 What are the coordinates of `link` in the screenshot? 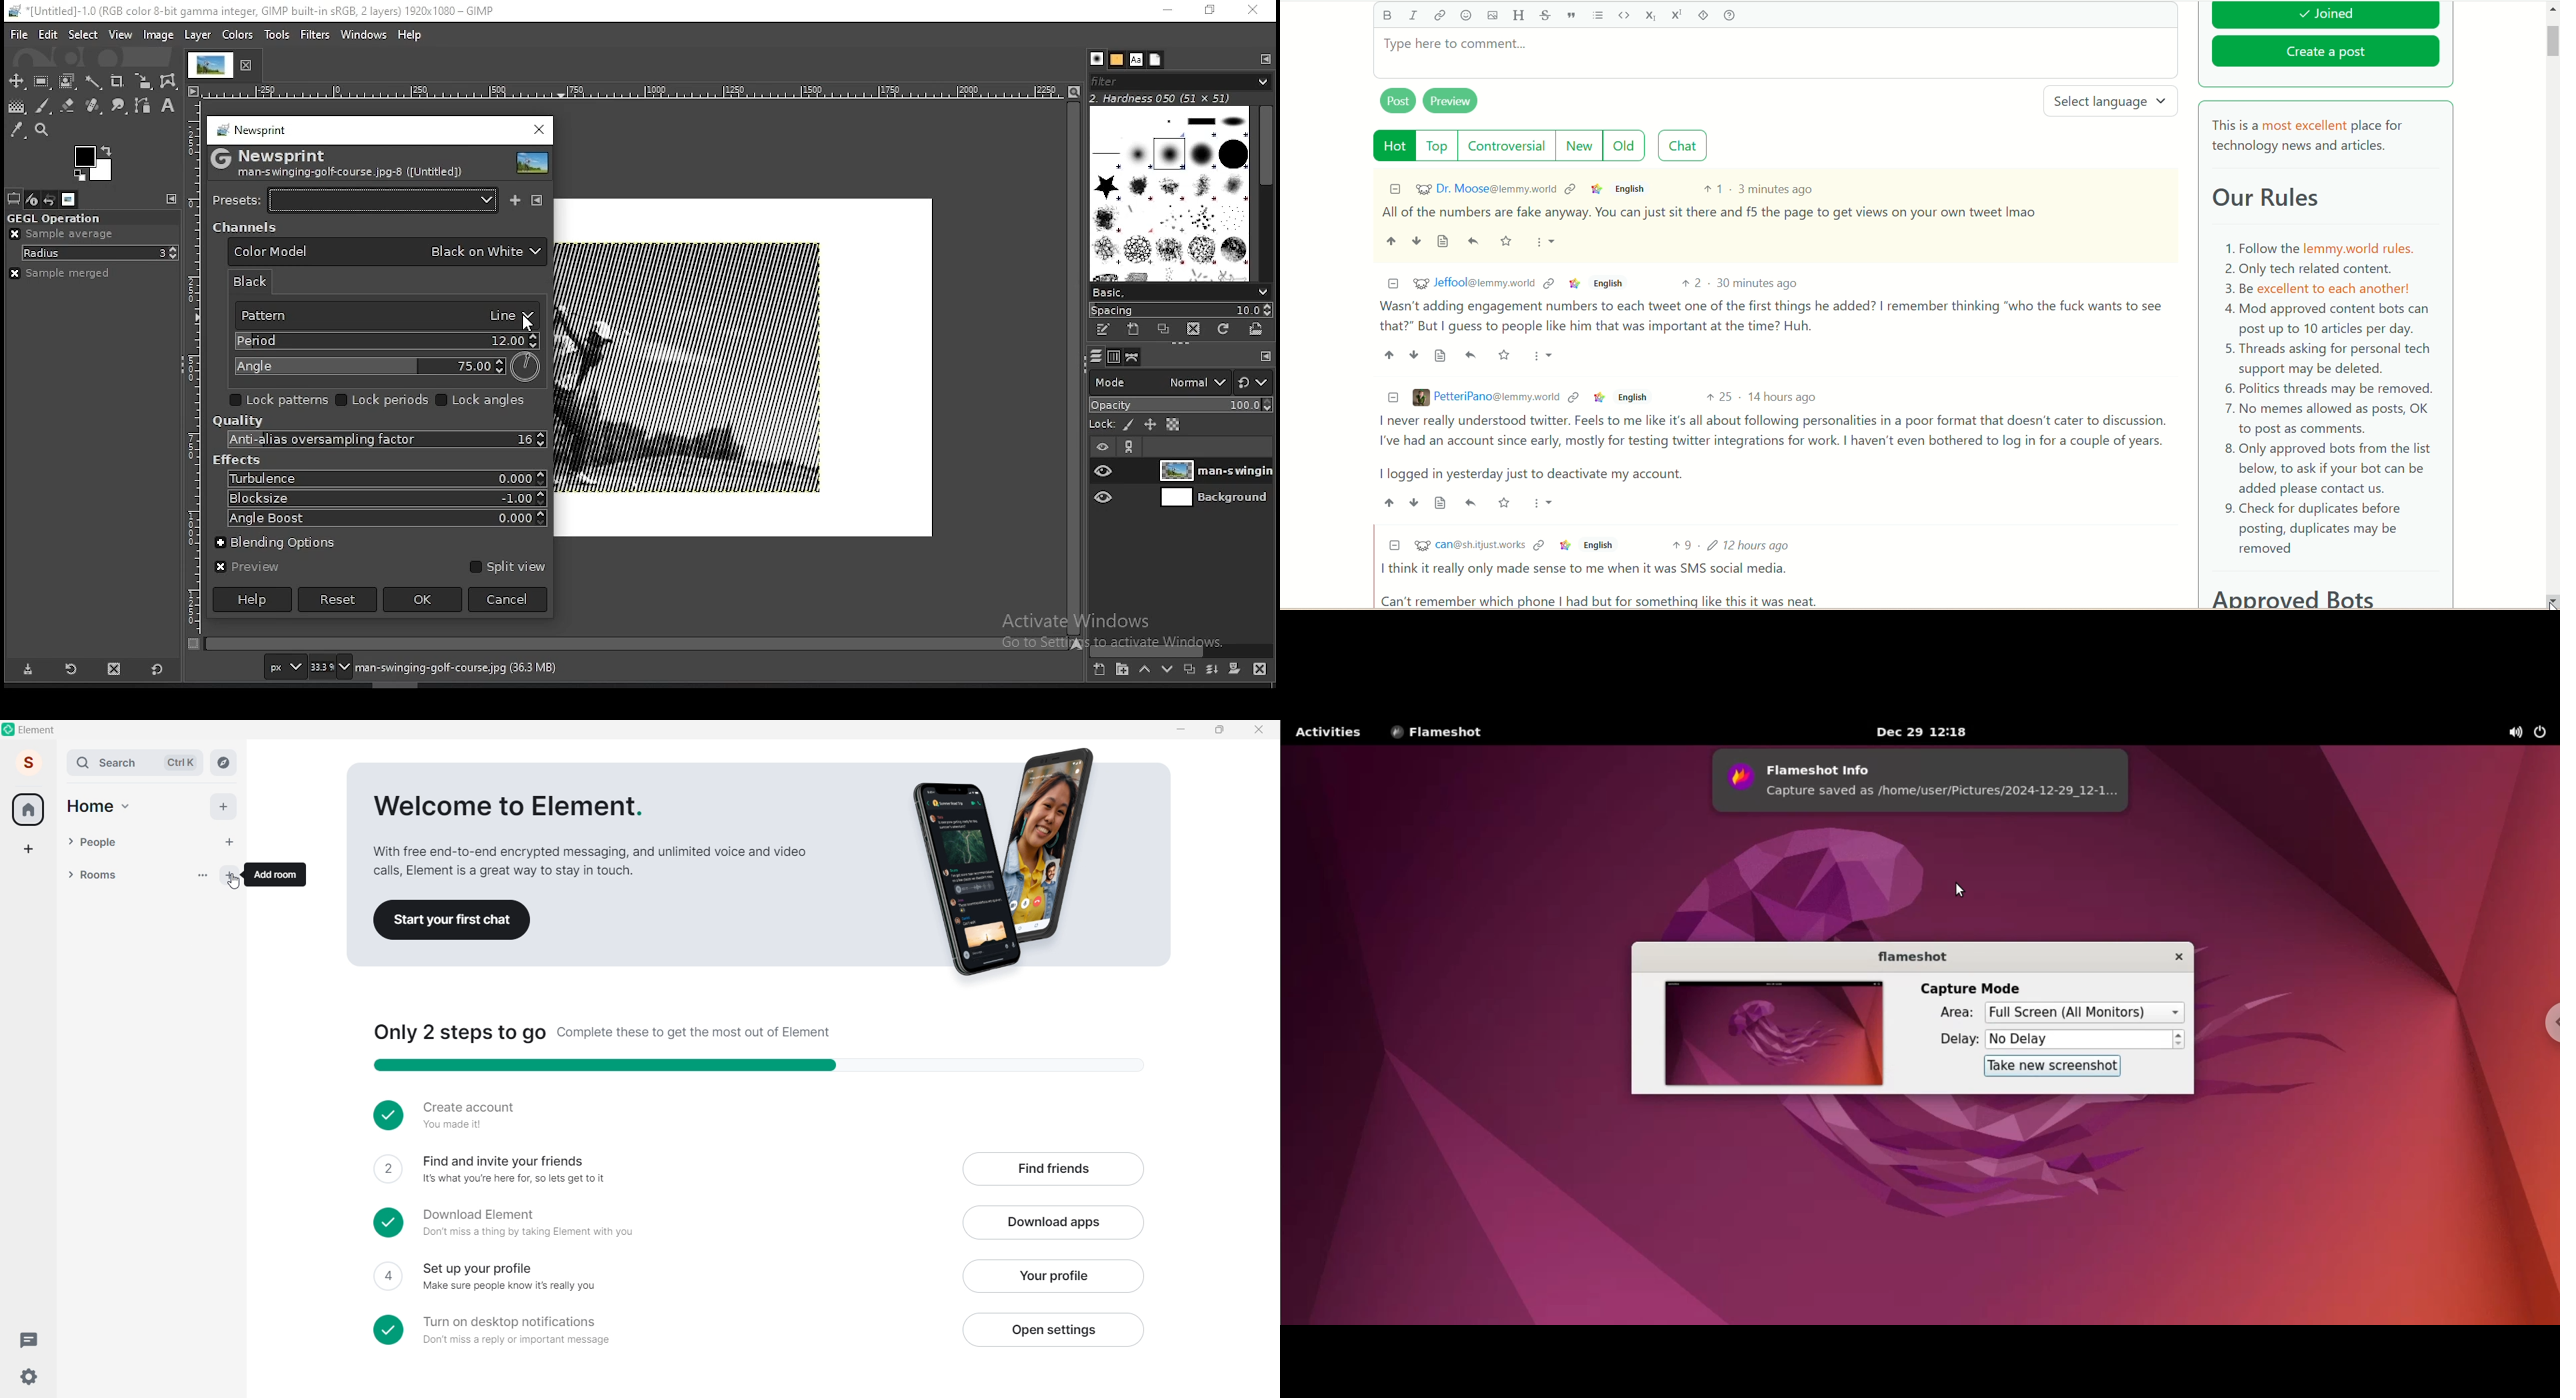 It's located at (1130, 446).